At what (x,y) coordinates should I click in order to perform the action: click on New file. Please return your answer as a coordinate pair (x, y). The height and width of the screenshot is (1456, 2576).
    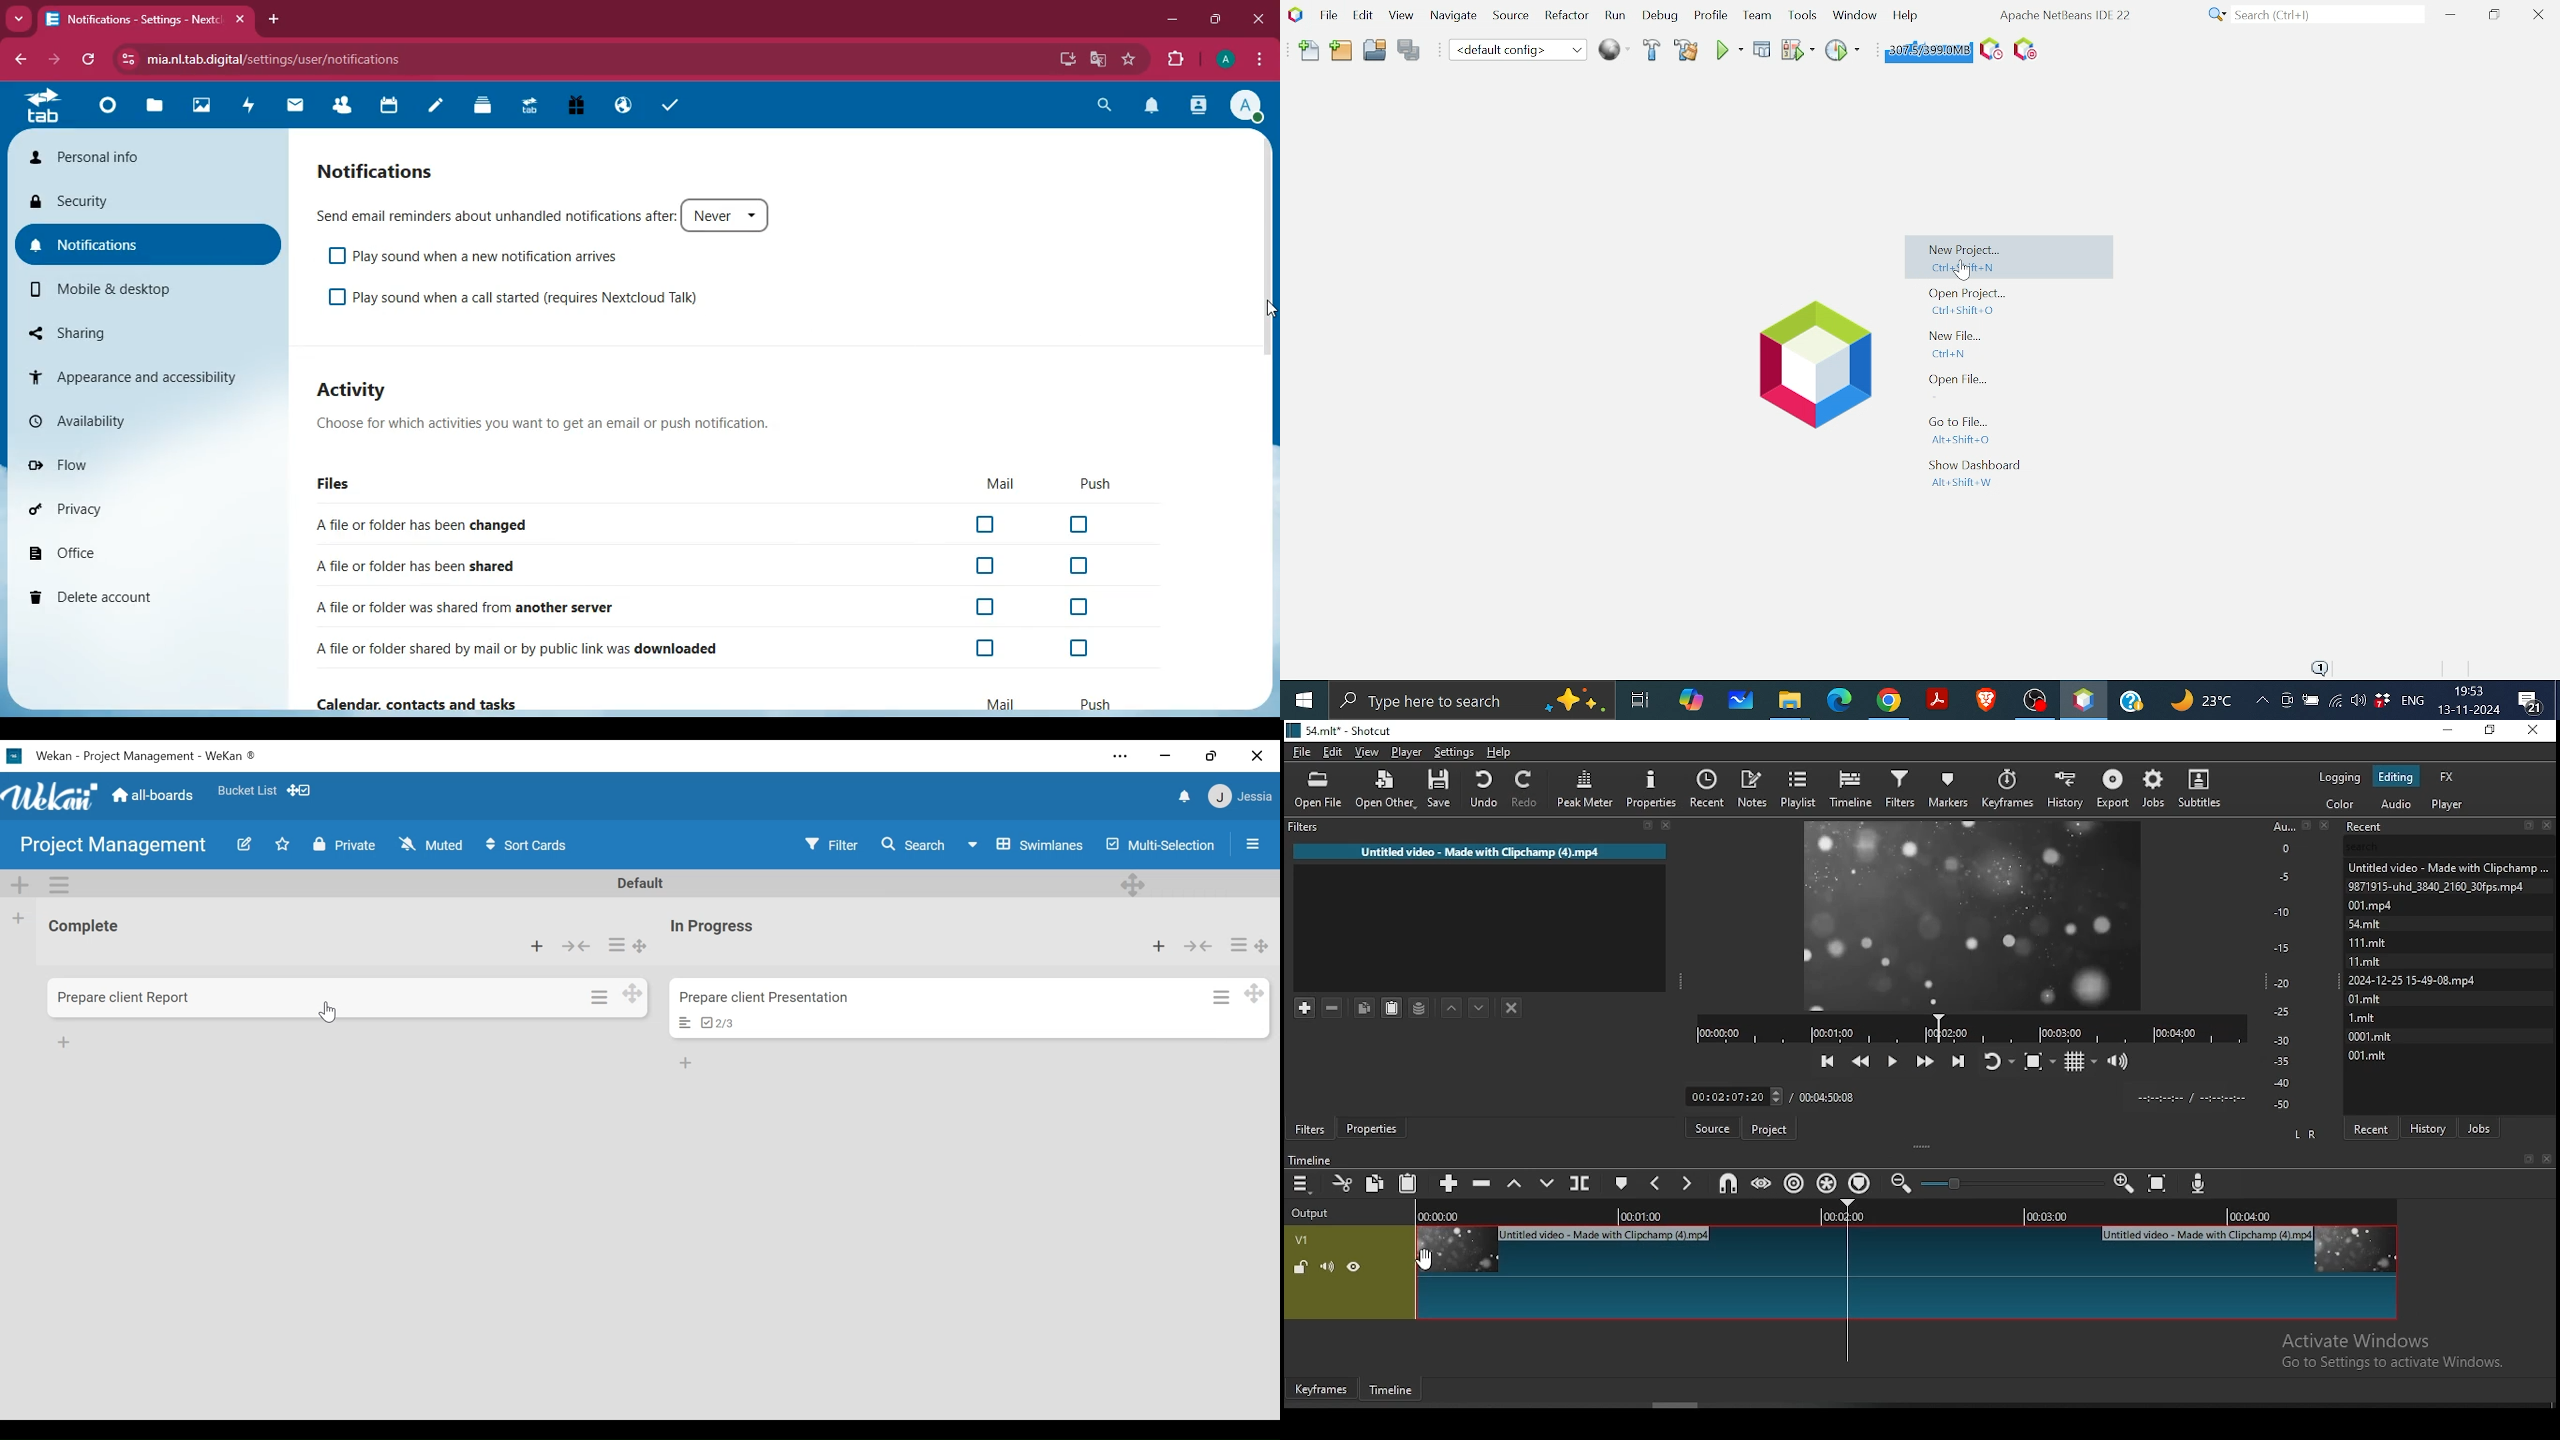
    Looking at the image, I should click on (1960, 343).